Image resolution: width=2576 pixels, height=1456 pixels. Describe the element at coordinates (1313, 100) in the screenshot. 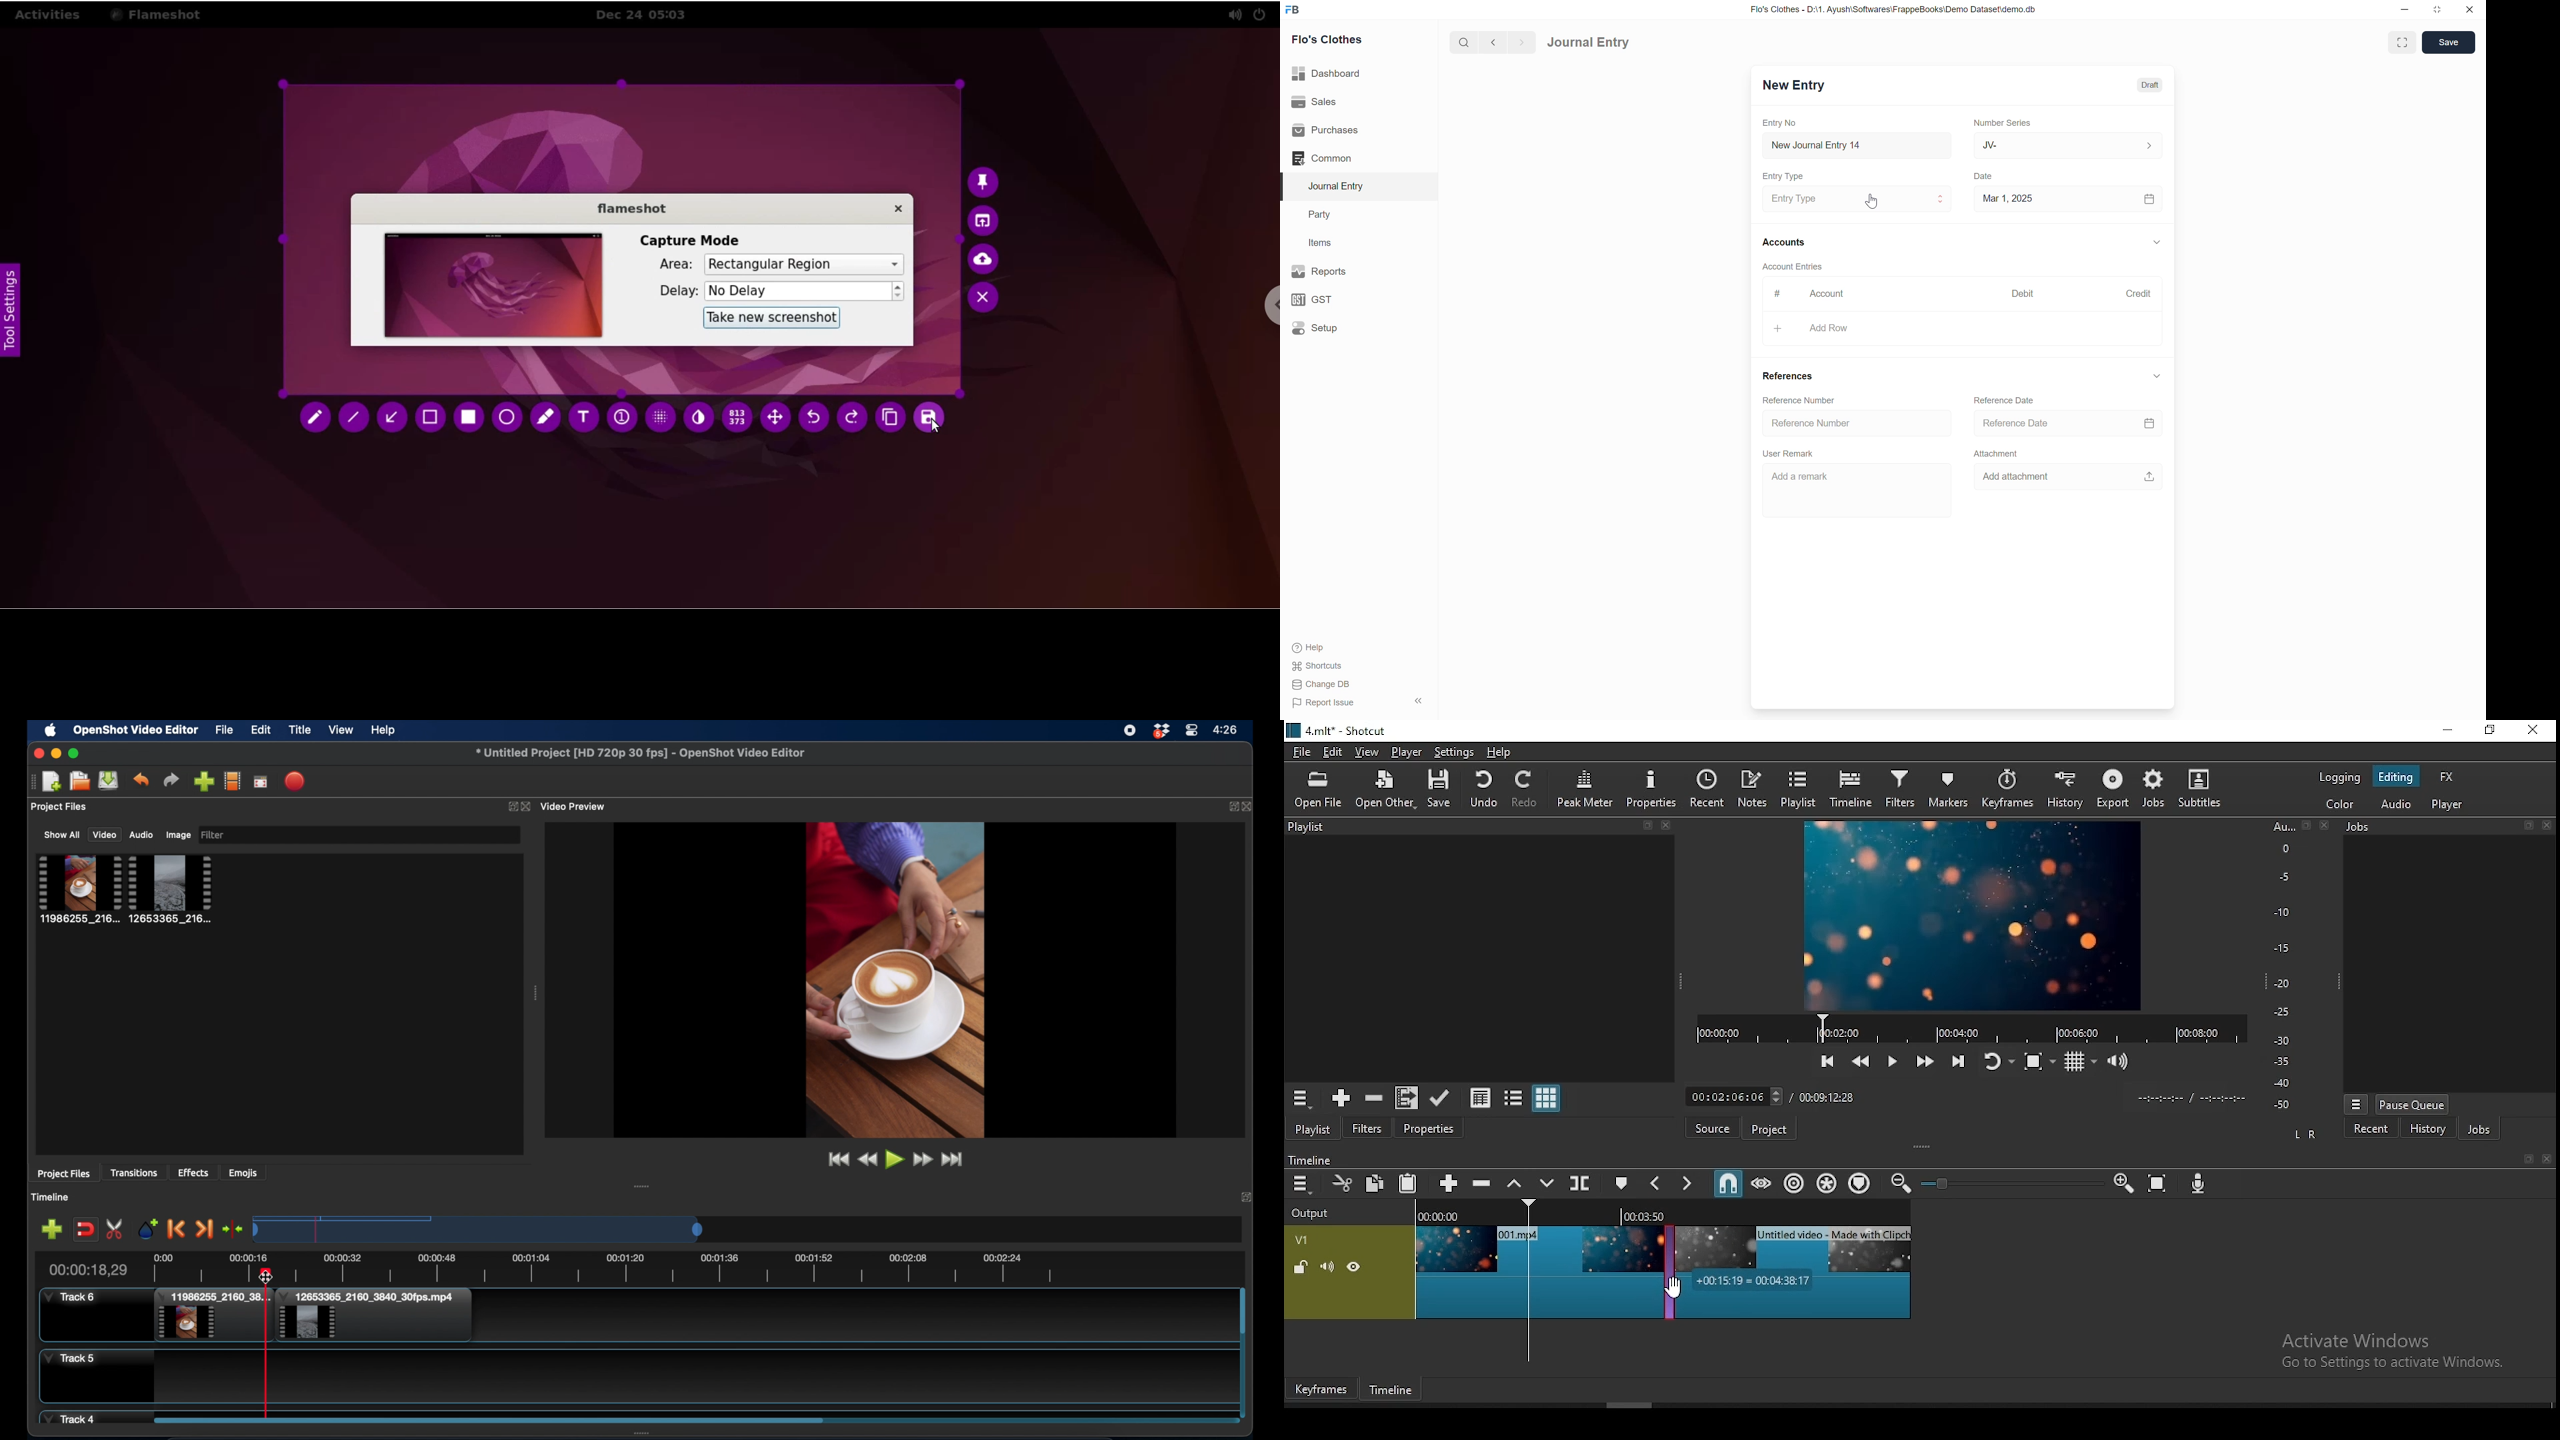

I see `Sales` at that location.